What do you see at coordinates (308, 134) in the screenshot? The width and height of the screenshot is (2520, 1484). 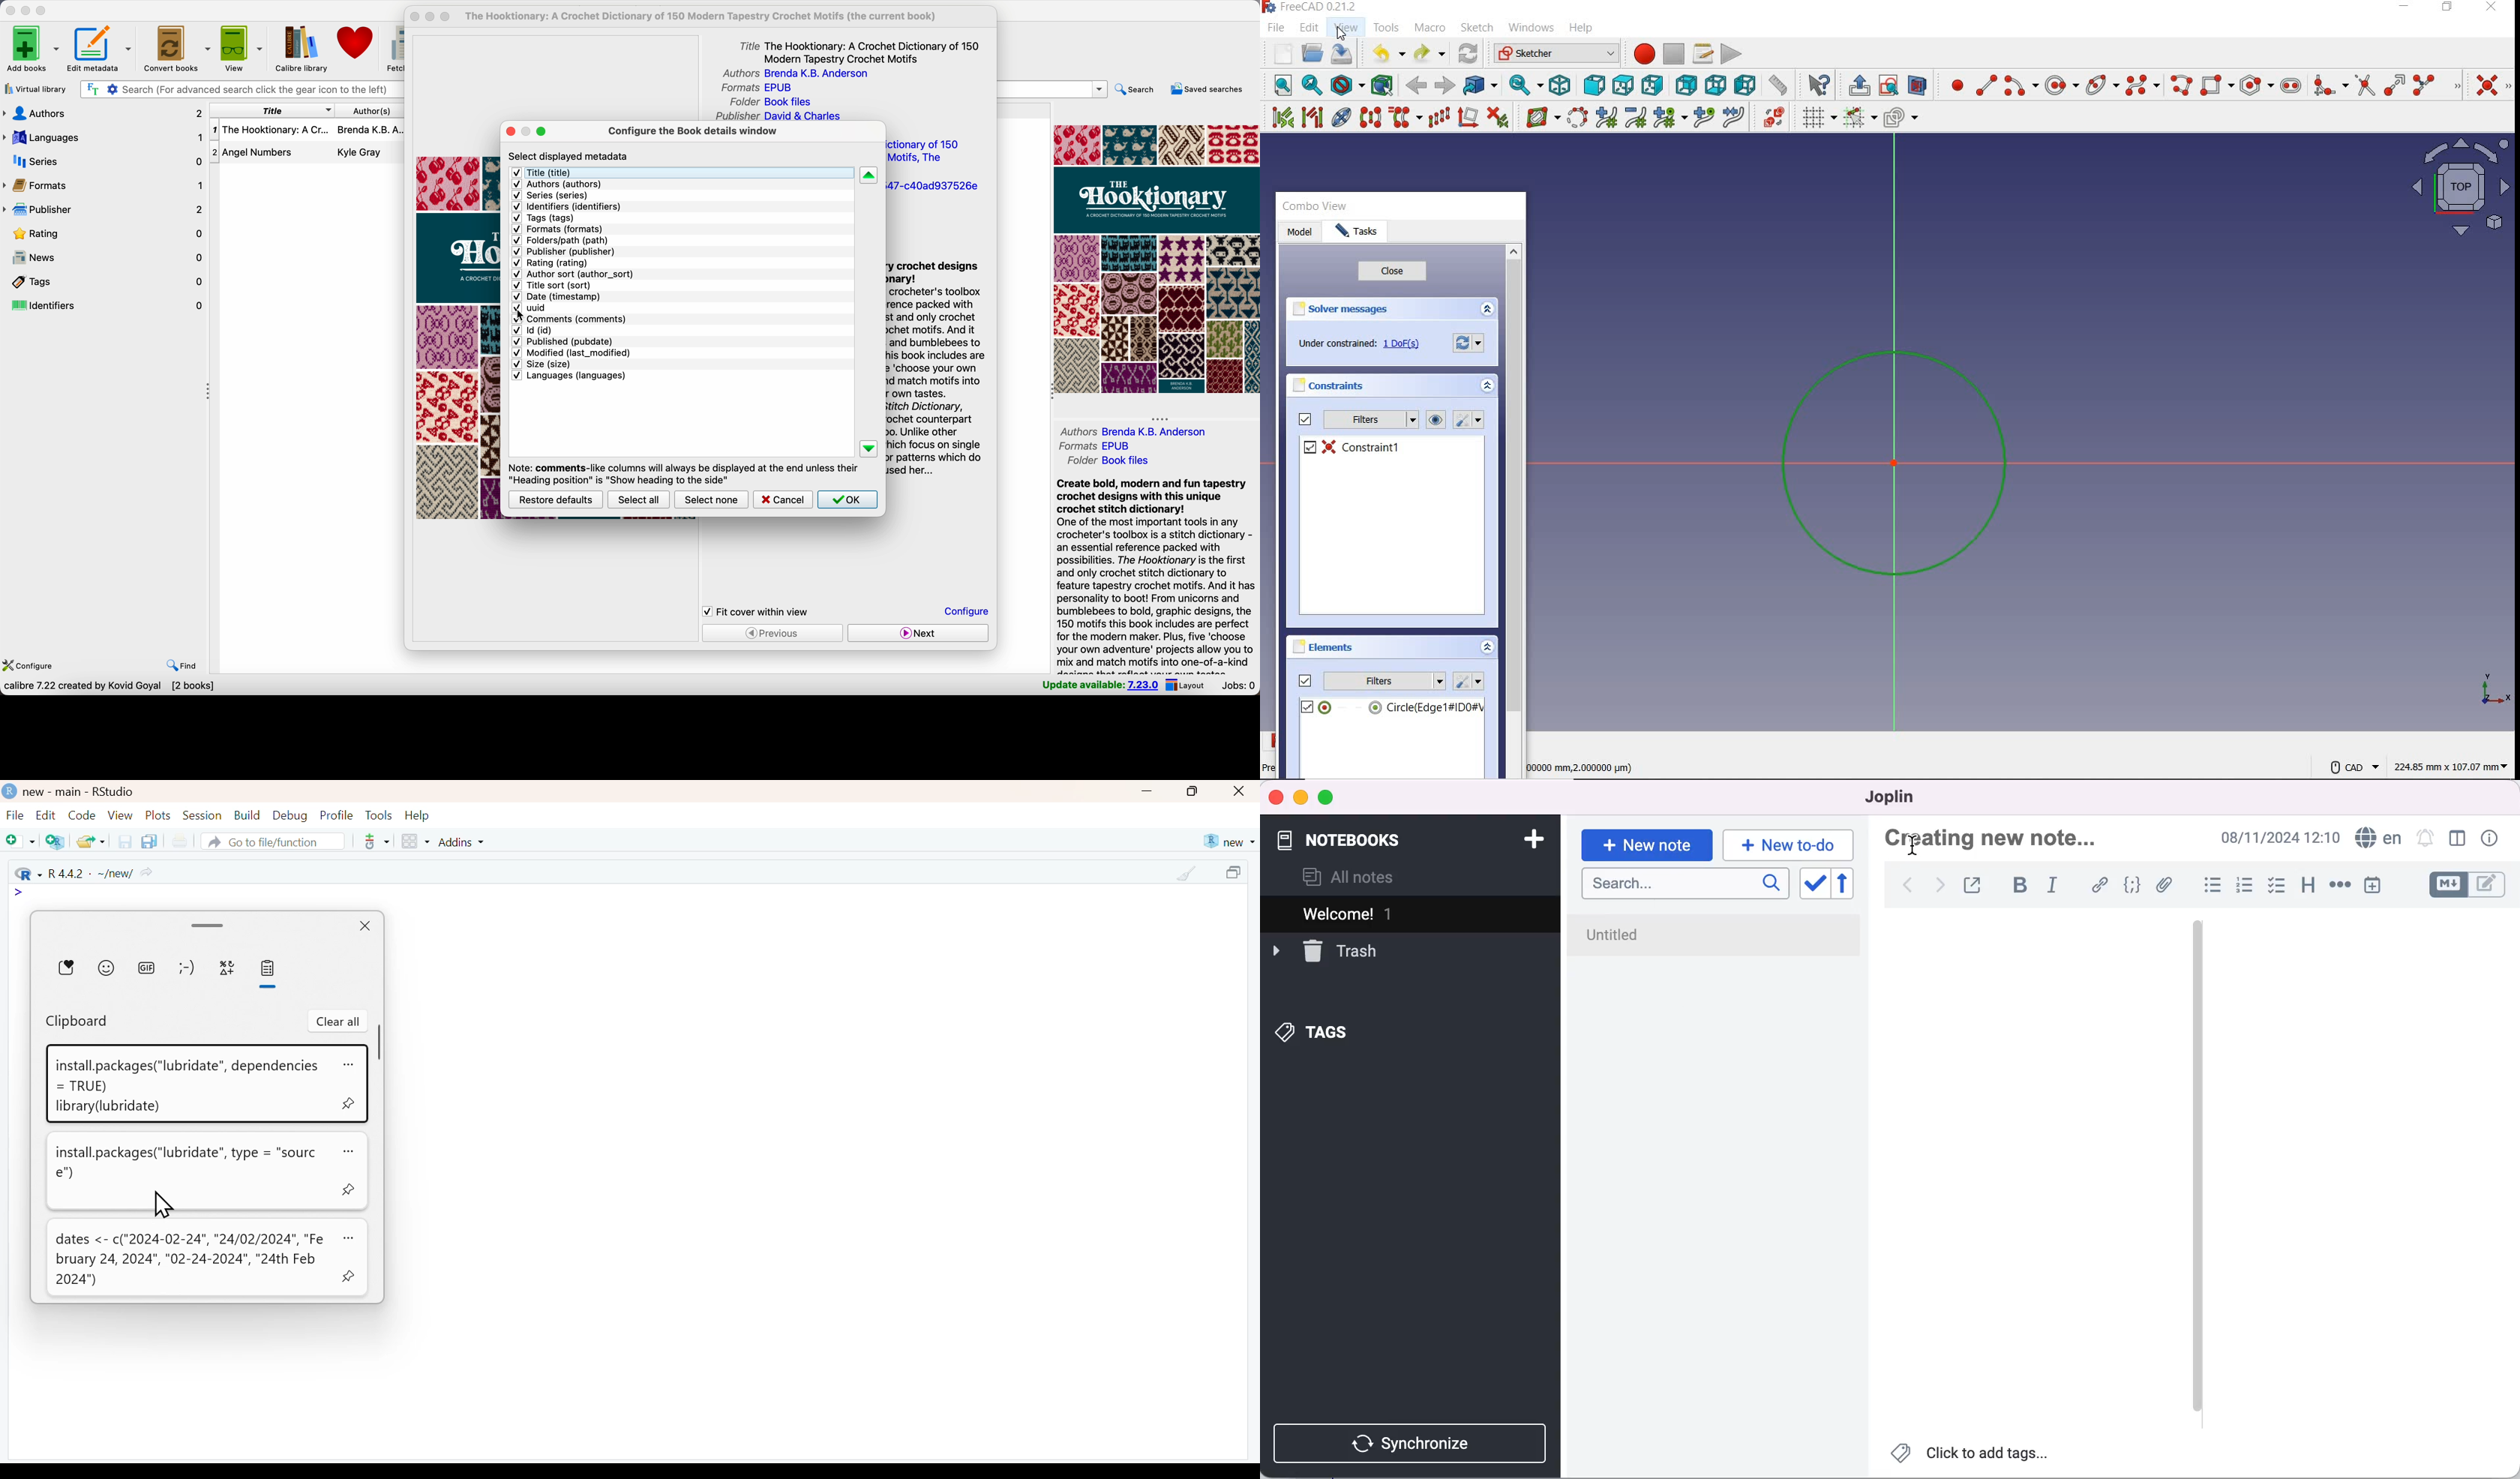 I see `The Hooktionary book details` at bounding box center [308, 134].